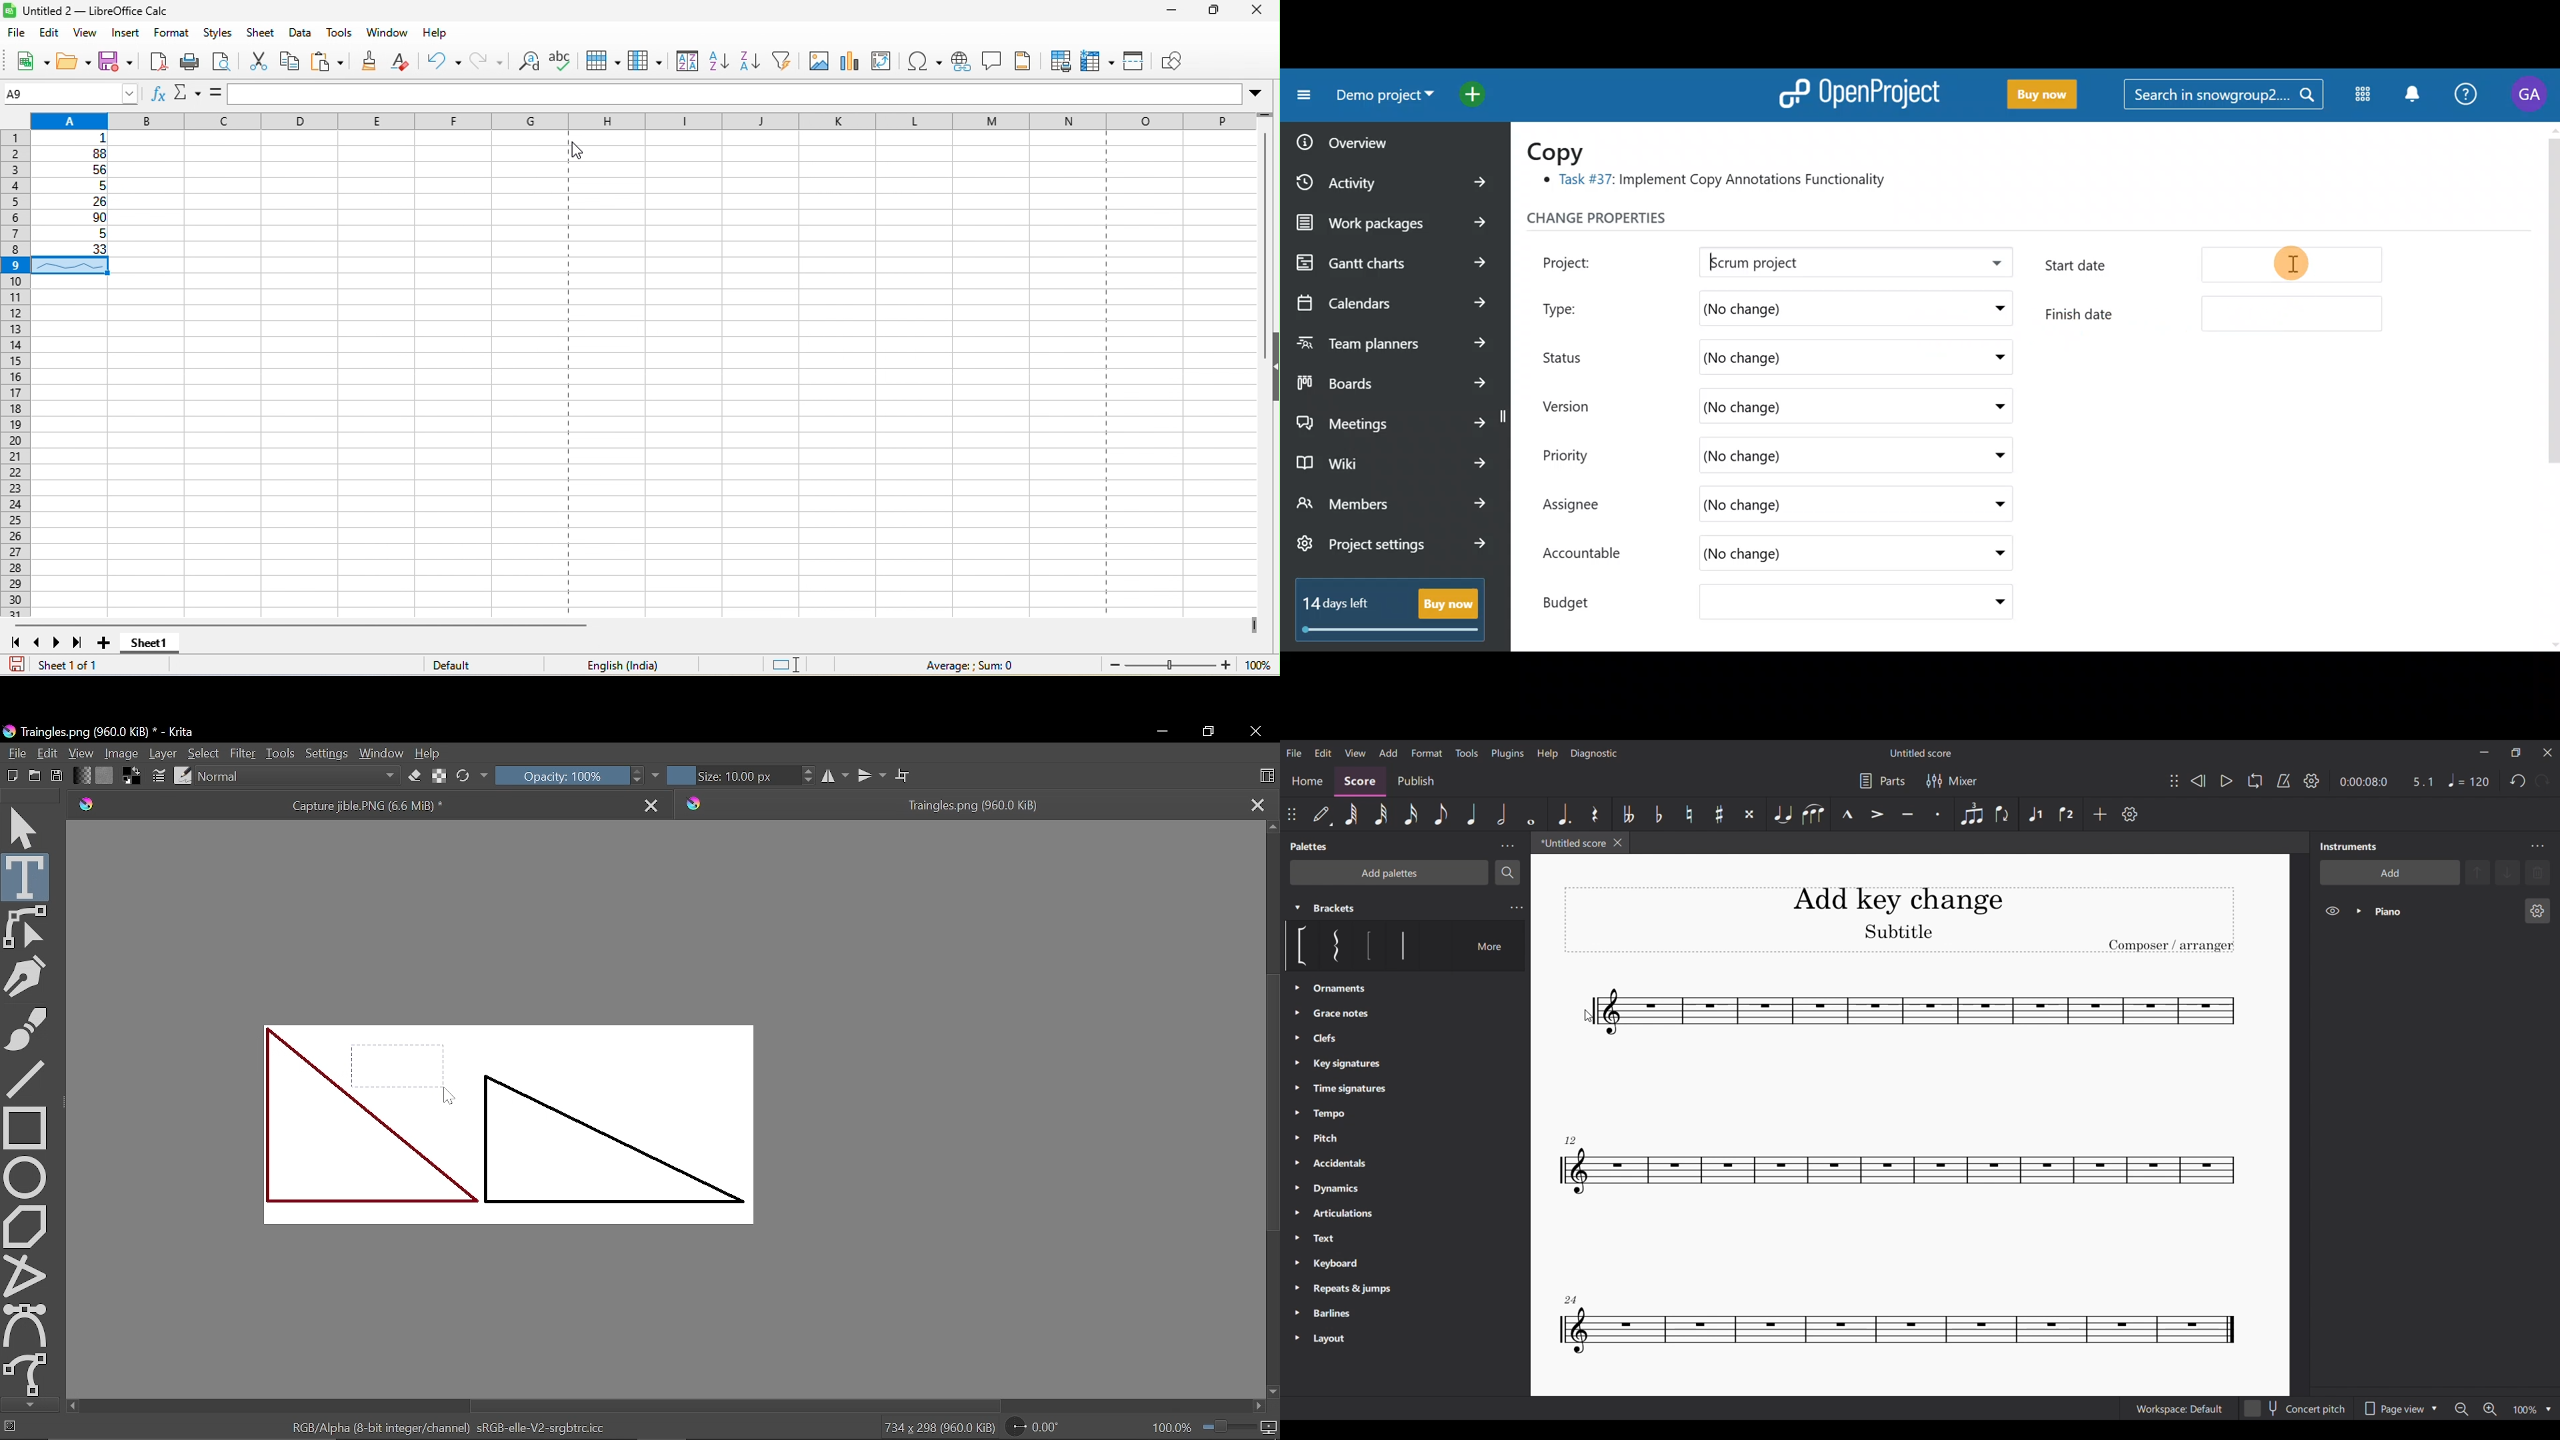 This screenshot has width=2576, height=1456. I want to click on 100% (Change zoom level), so click(1191, 664).